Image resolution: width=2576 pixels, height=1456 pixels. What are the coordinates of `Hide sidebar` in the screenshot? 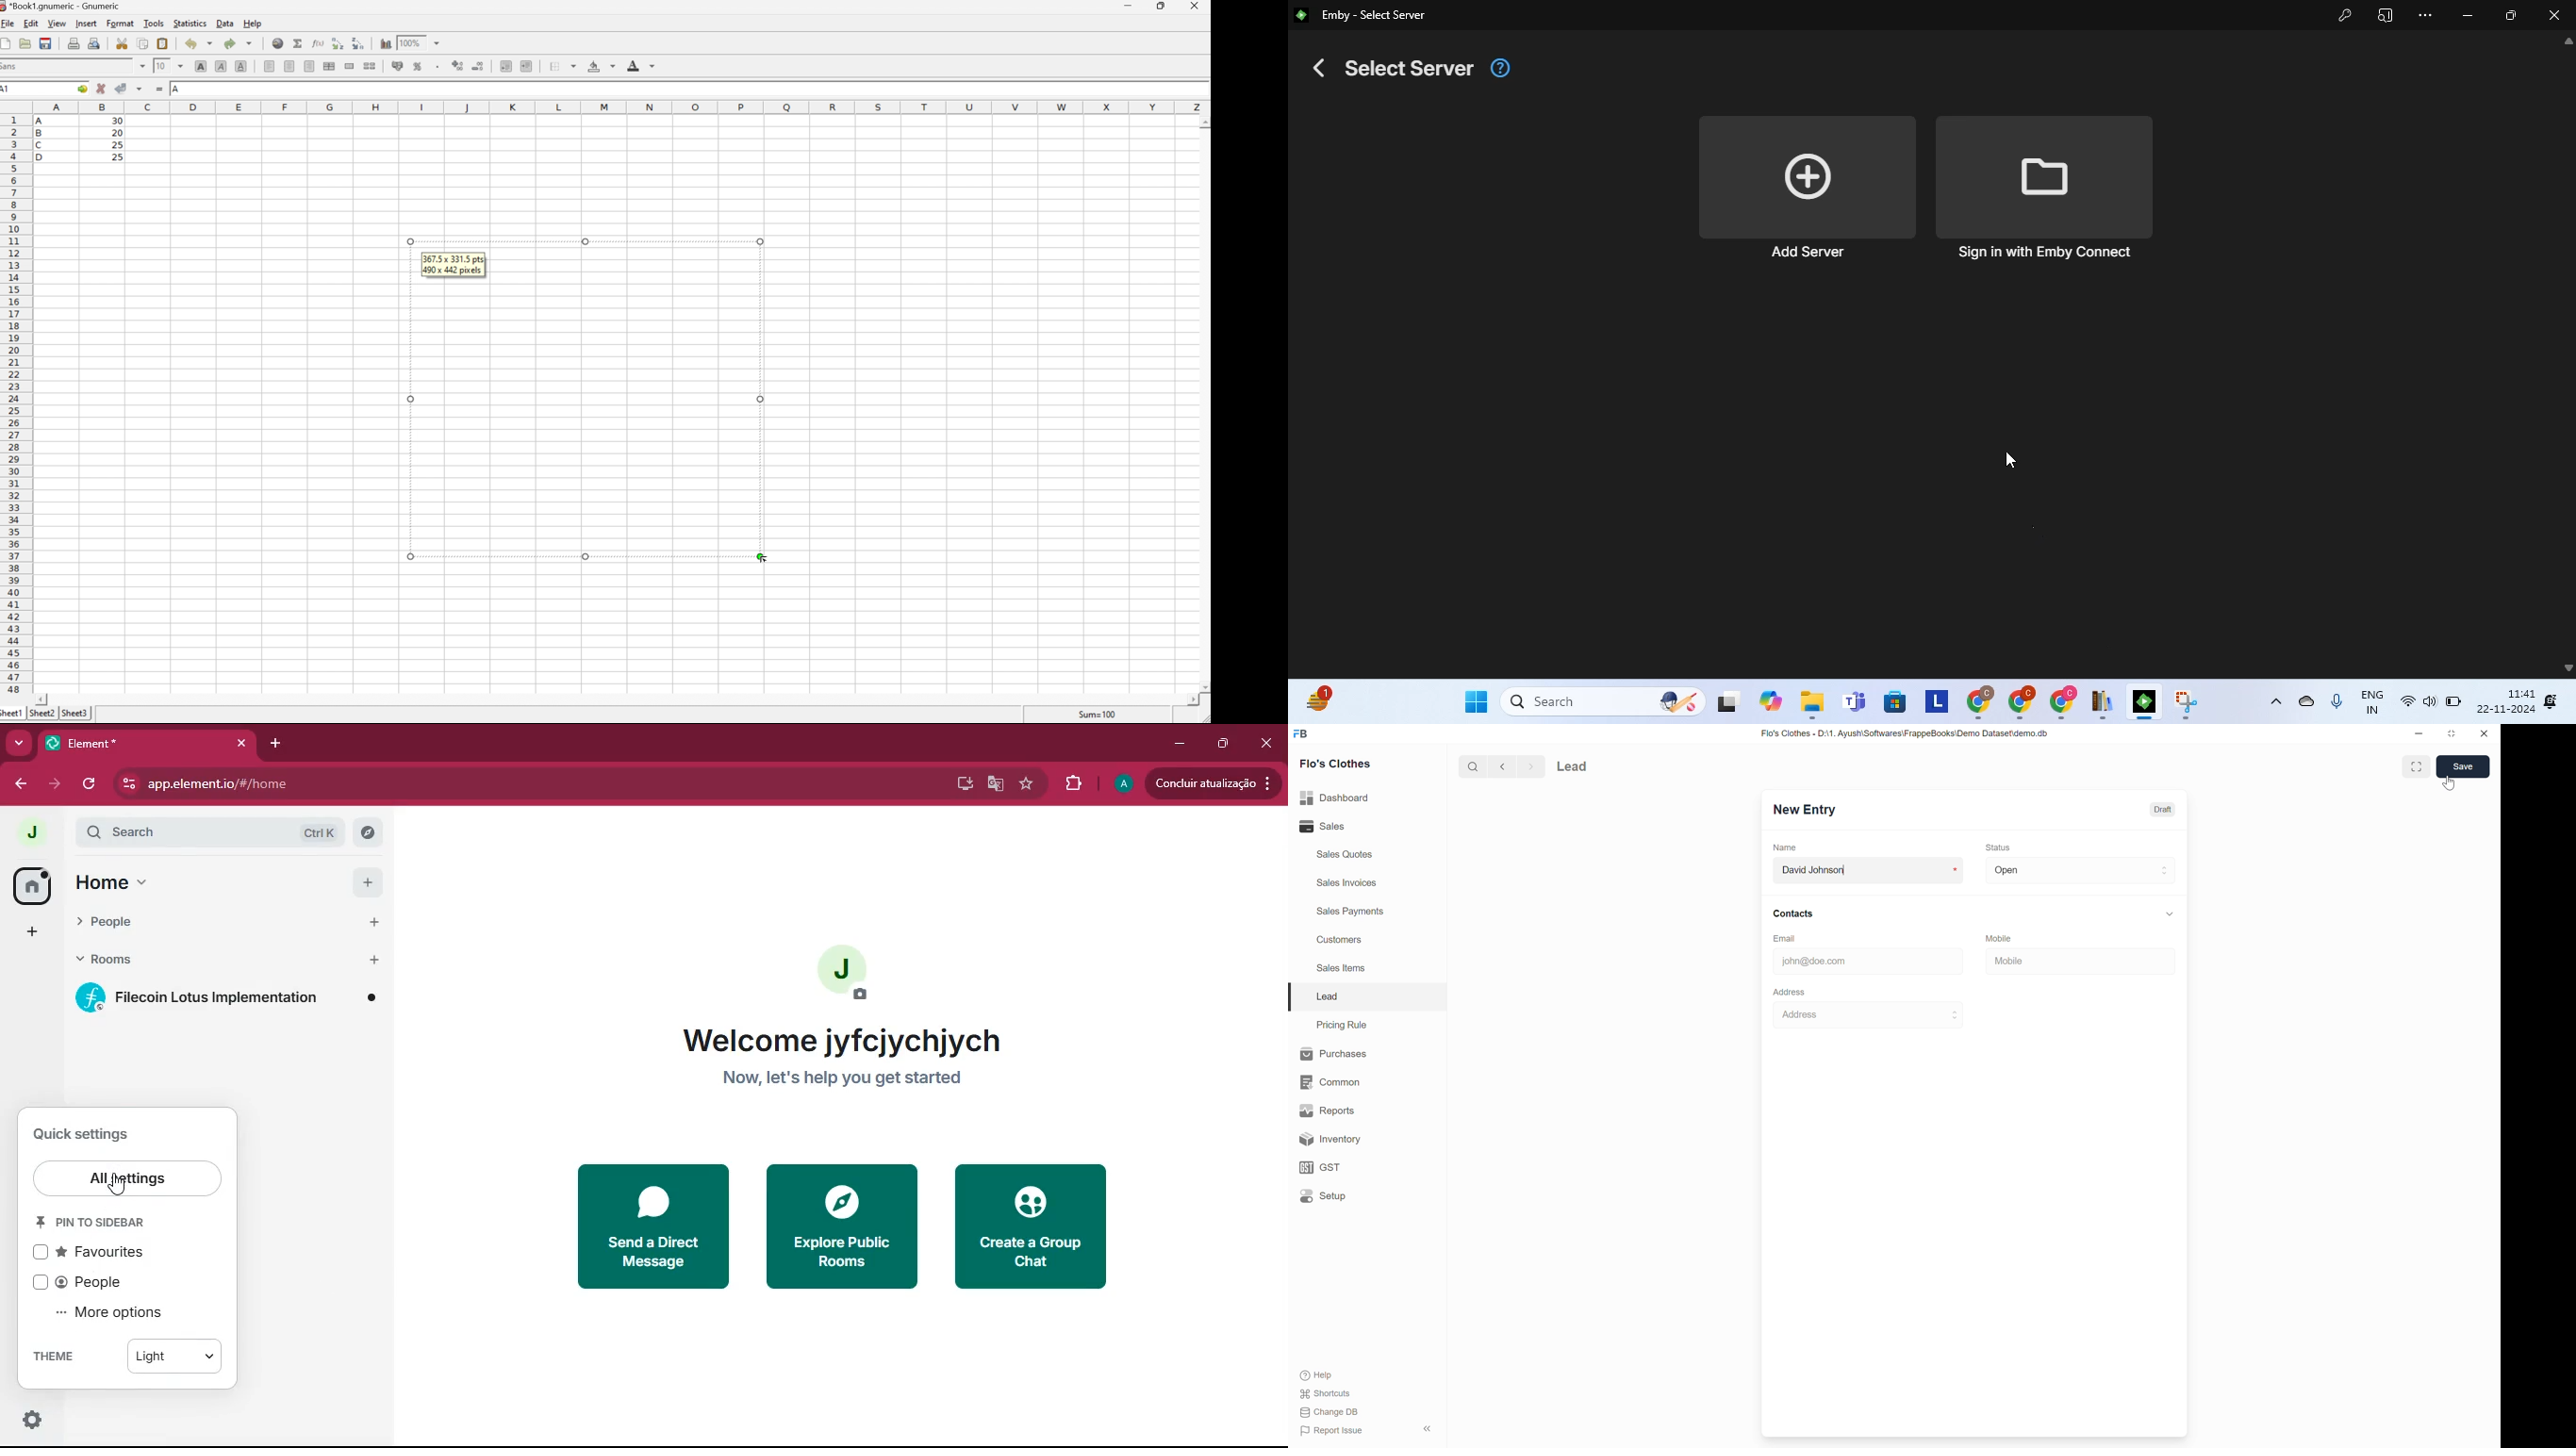 It's located at (1426, 1429).